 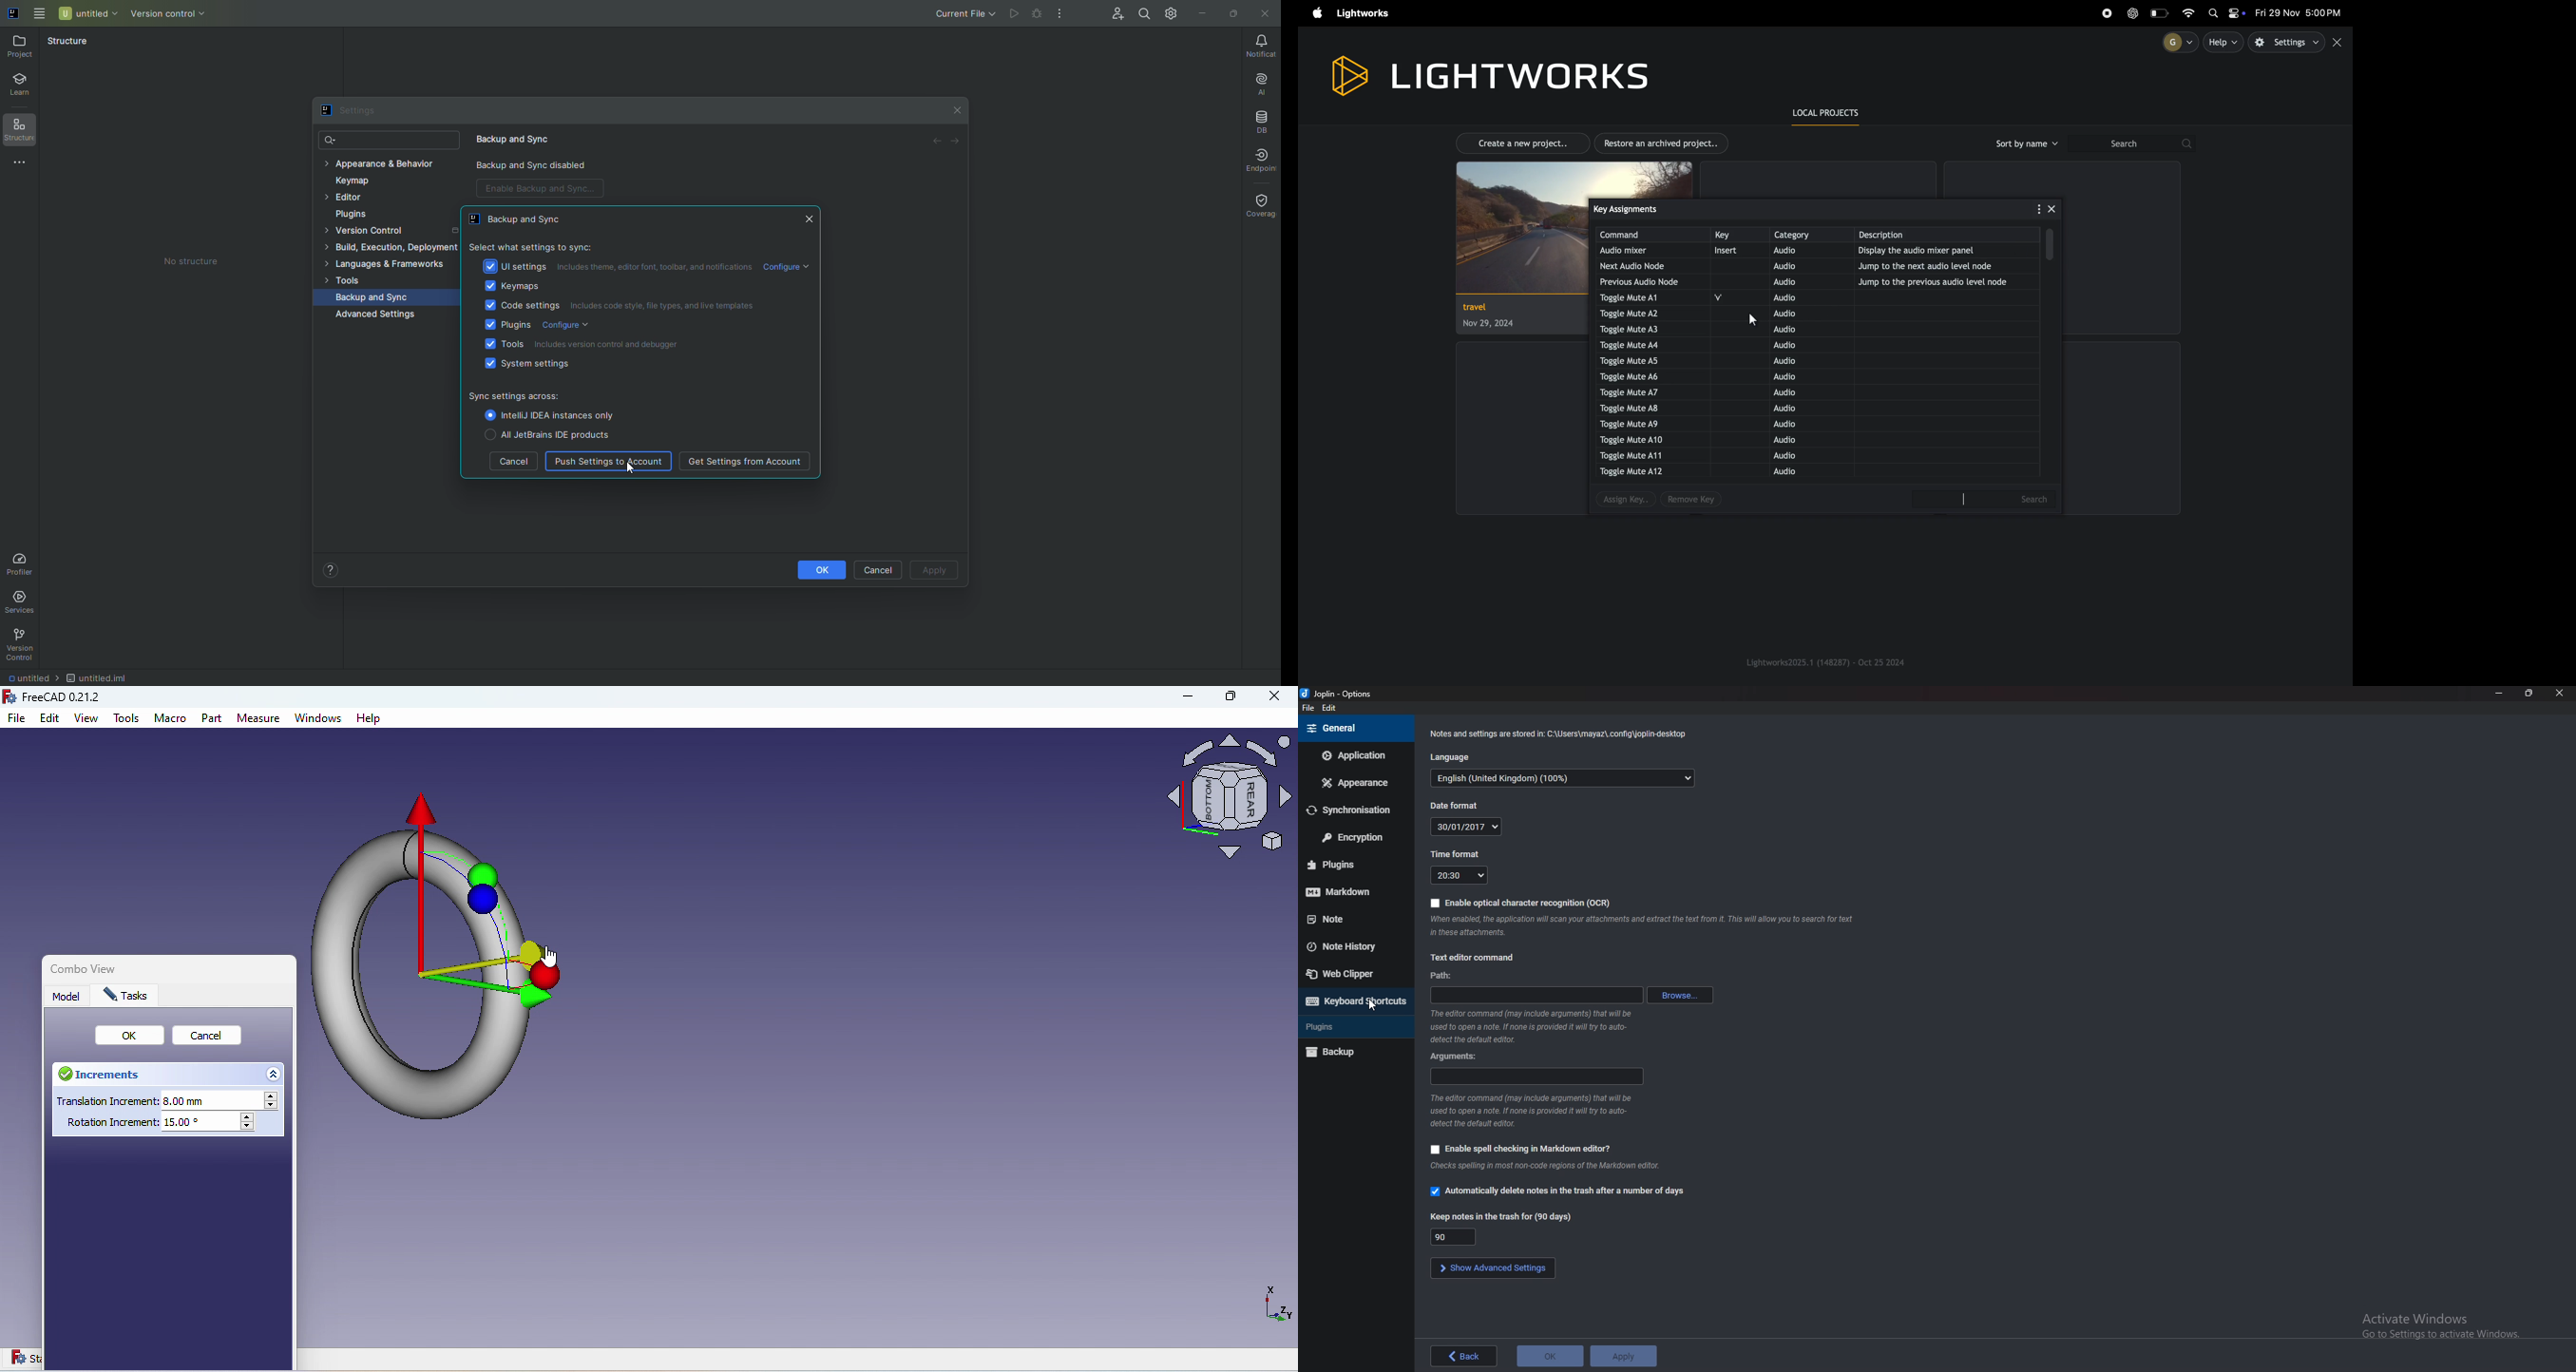 I want to click on Enable spell checking, so click(x=1520, y=1148).